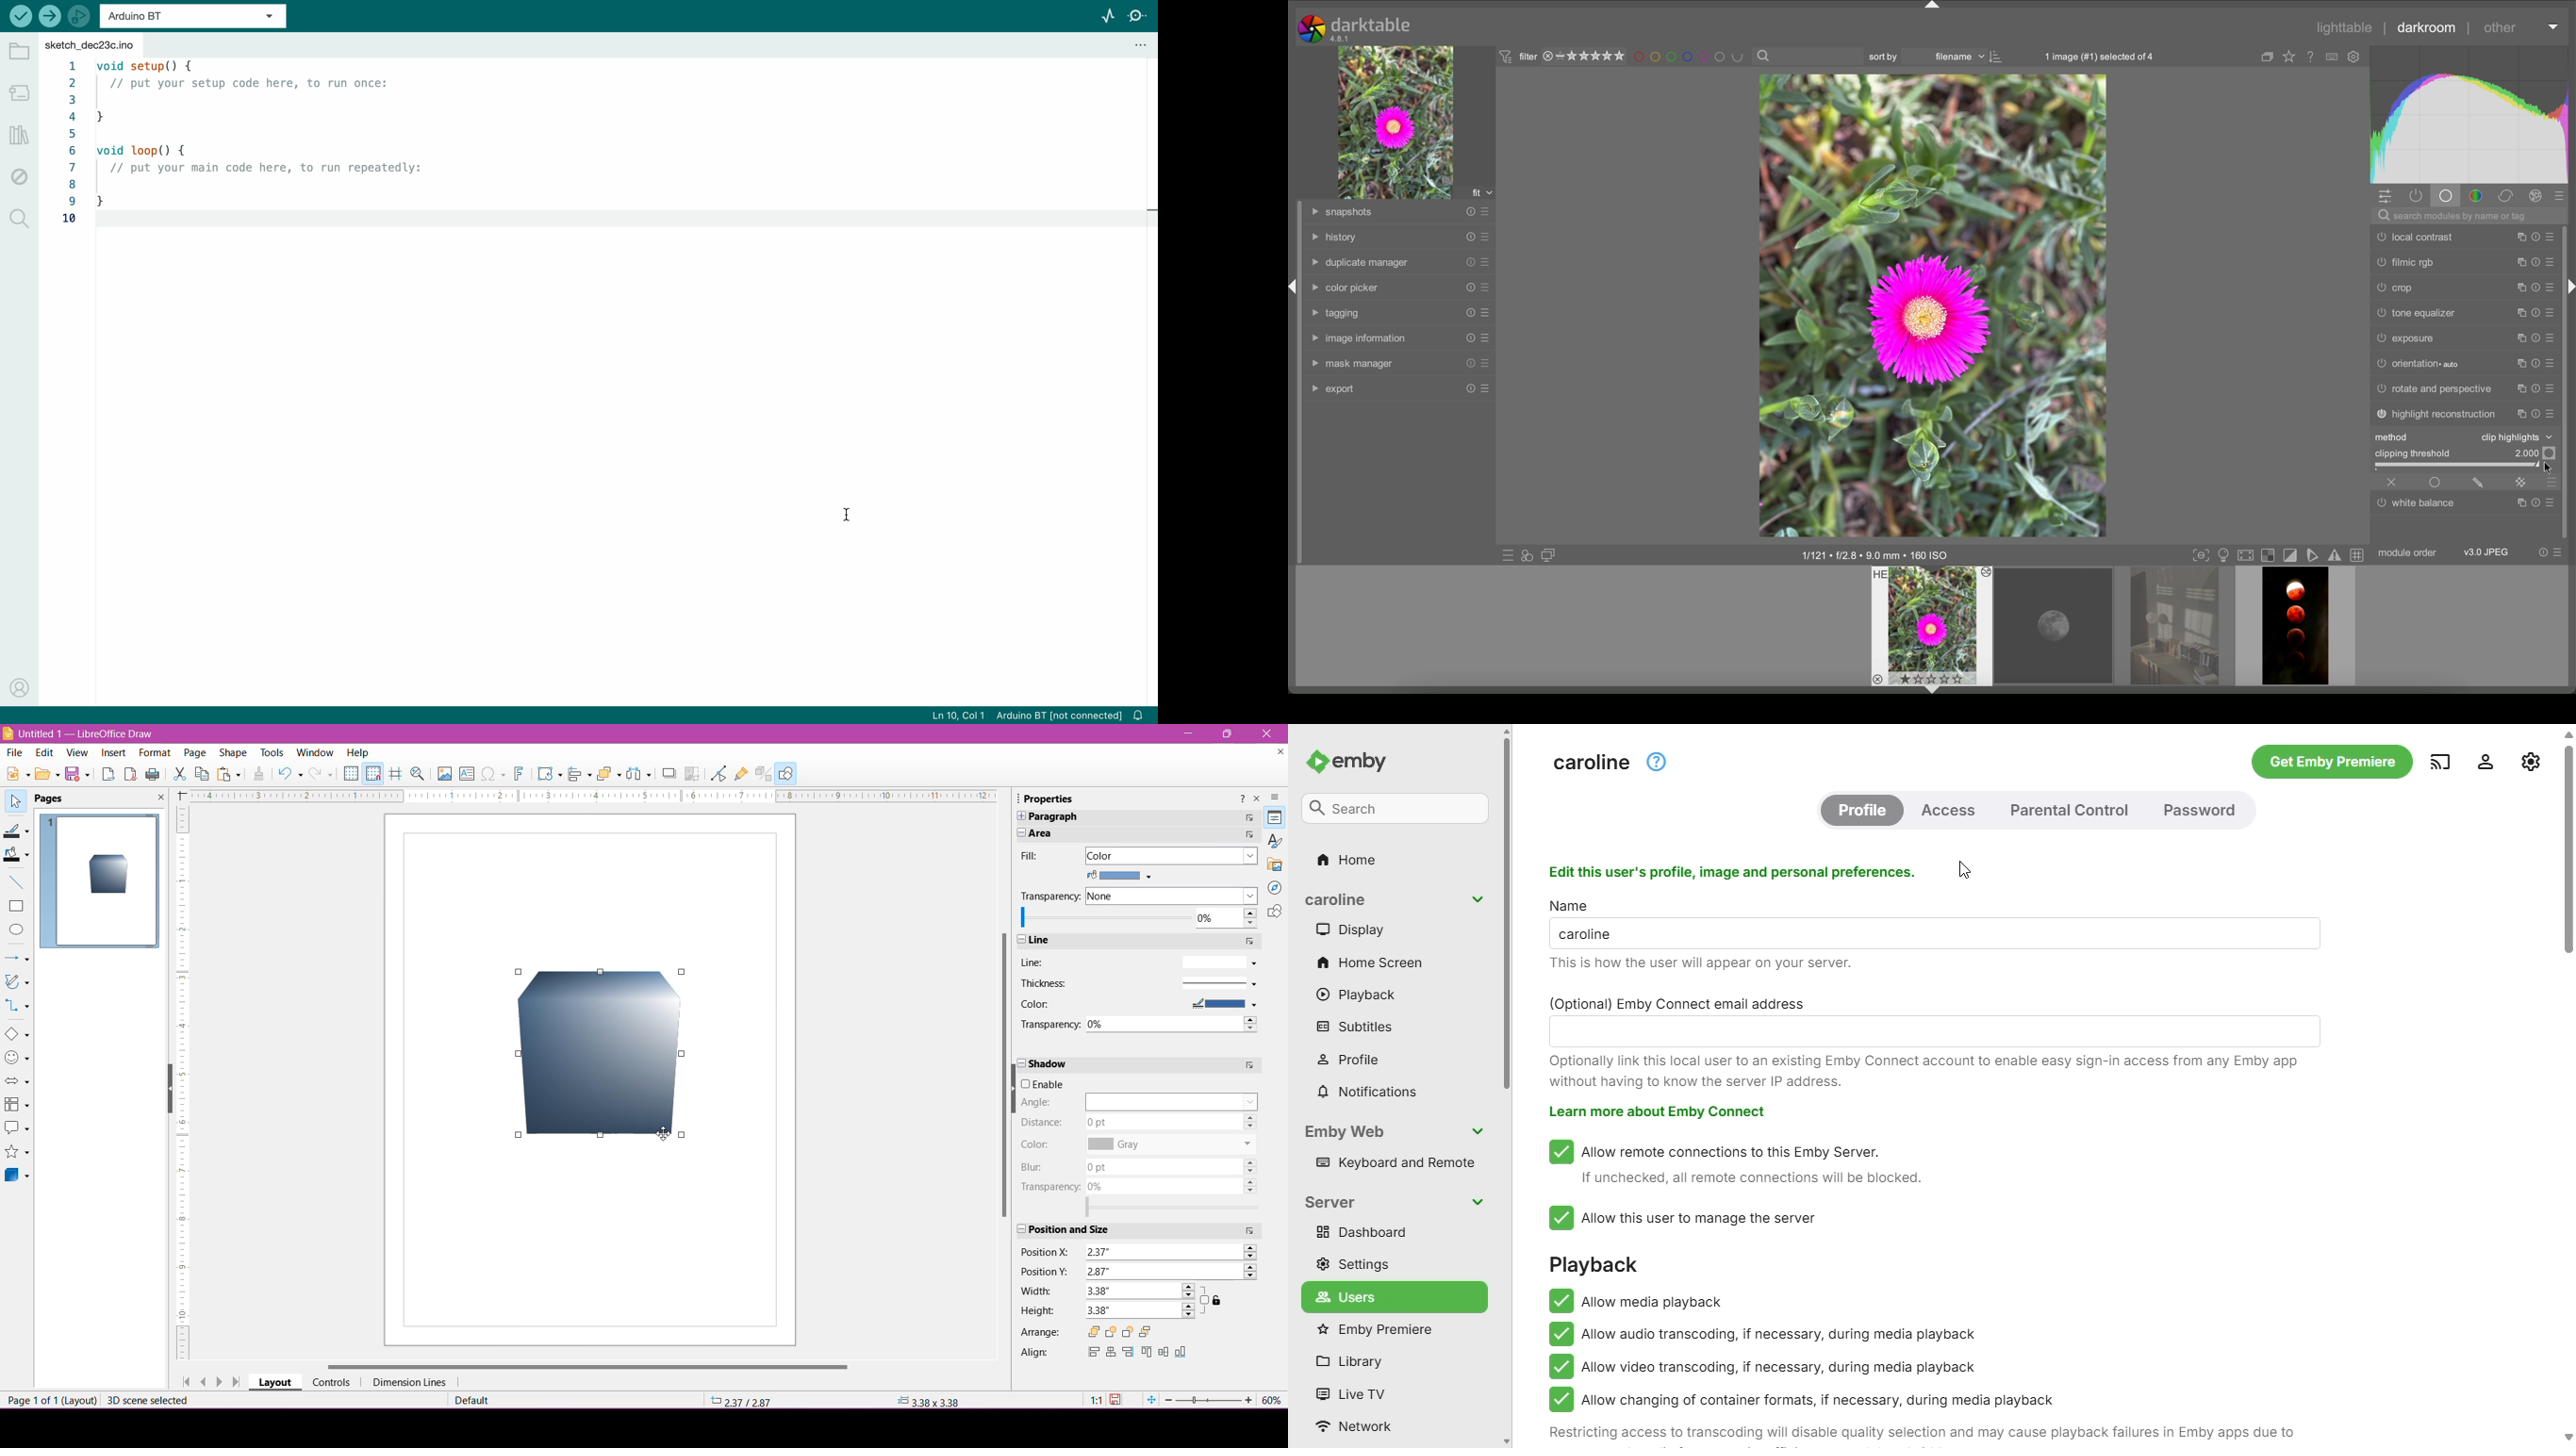  Describe the element at coordinates (1092, 1353) in the screenshot. I see `Left` at that location.